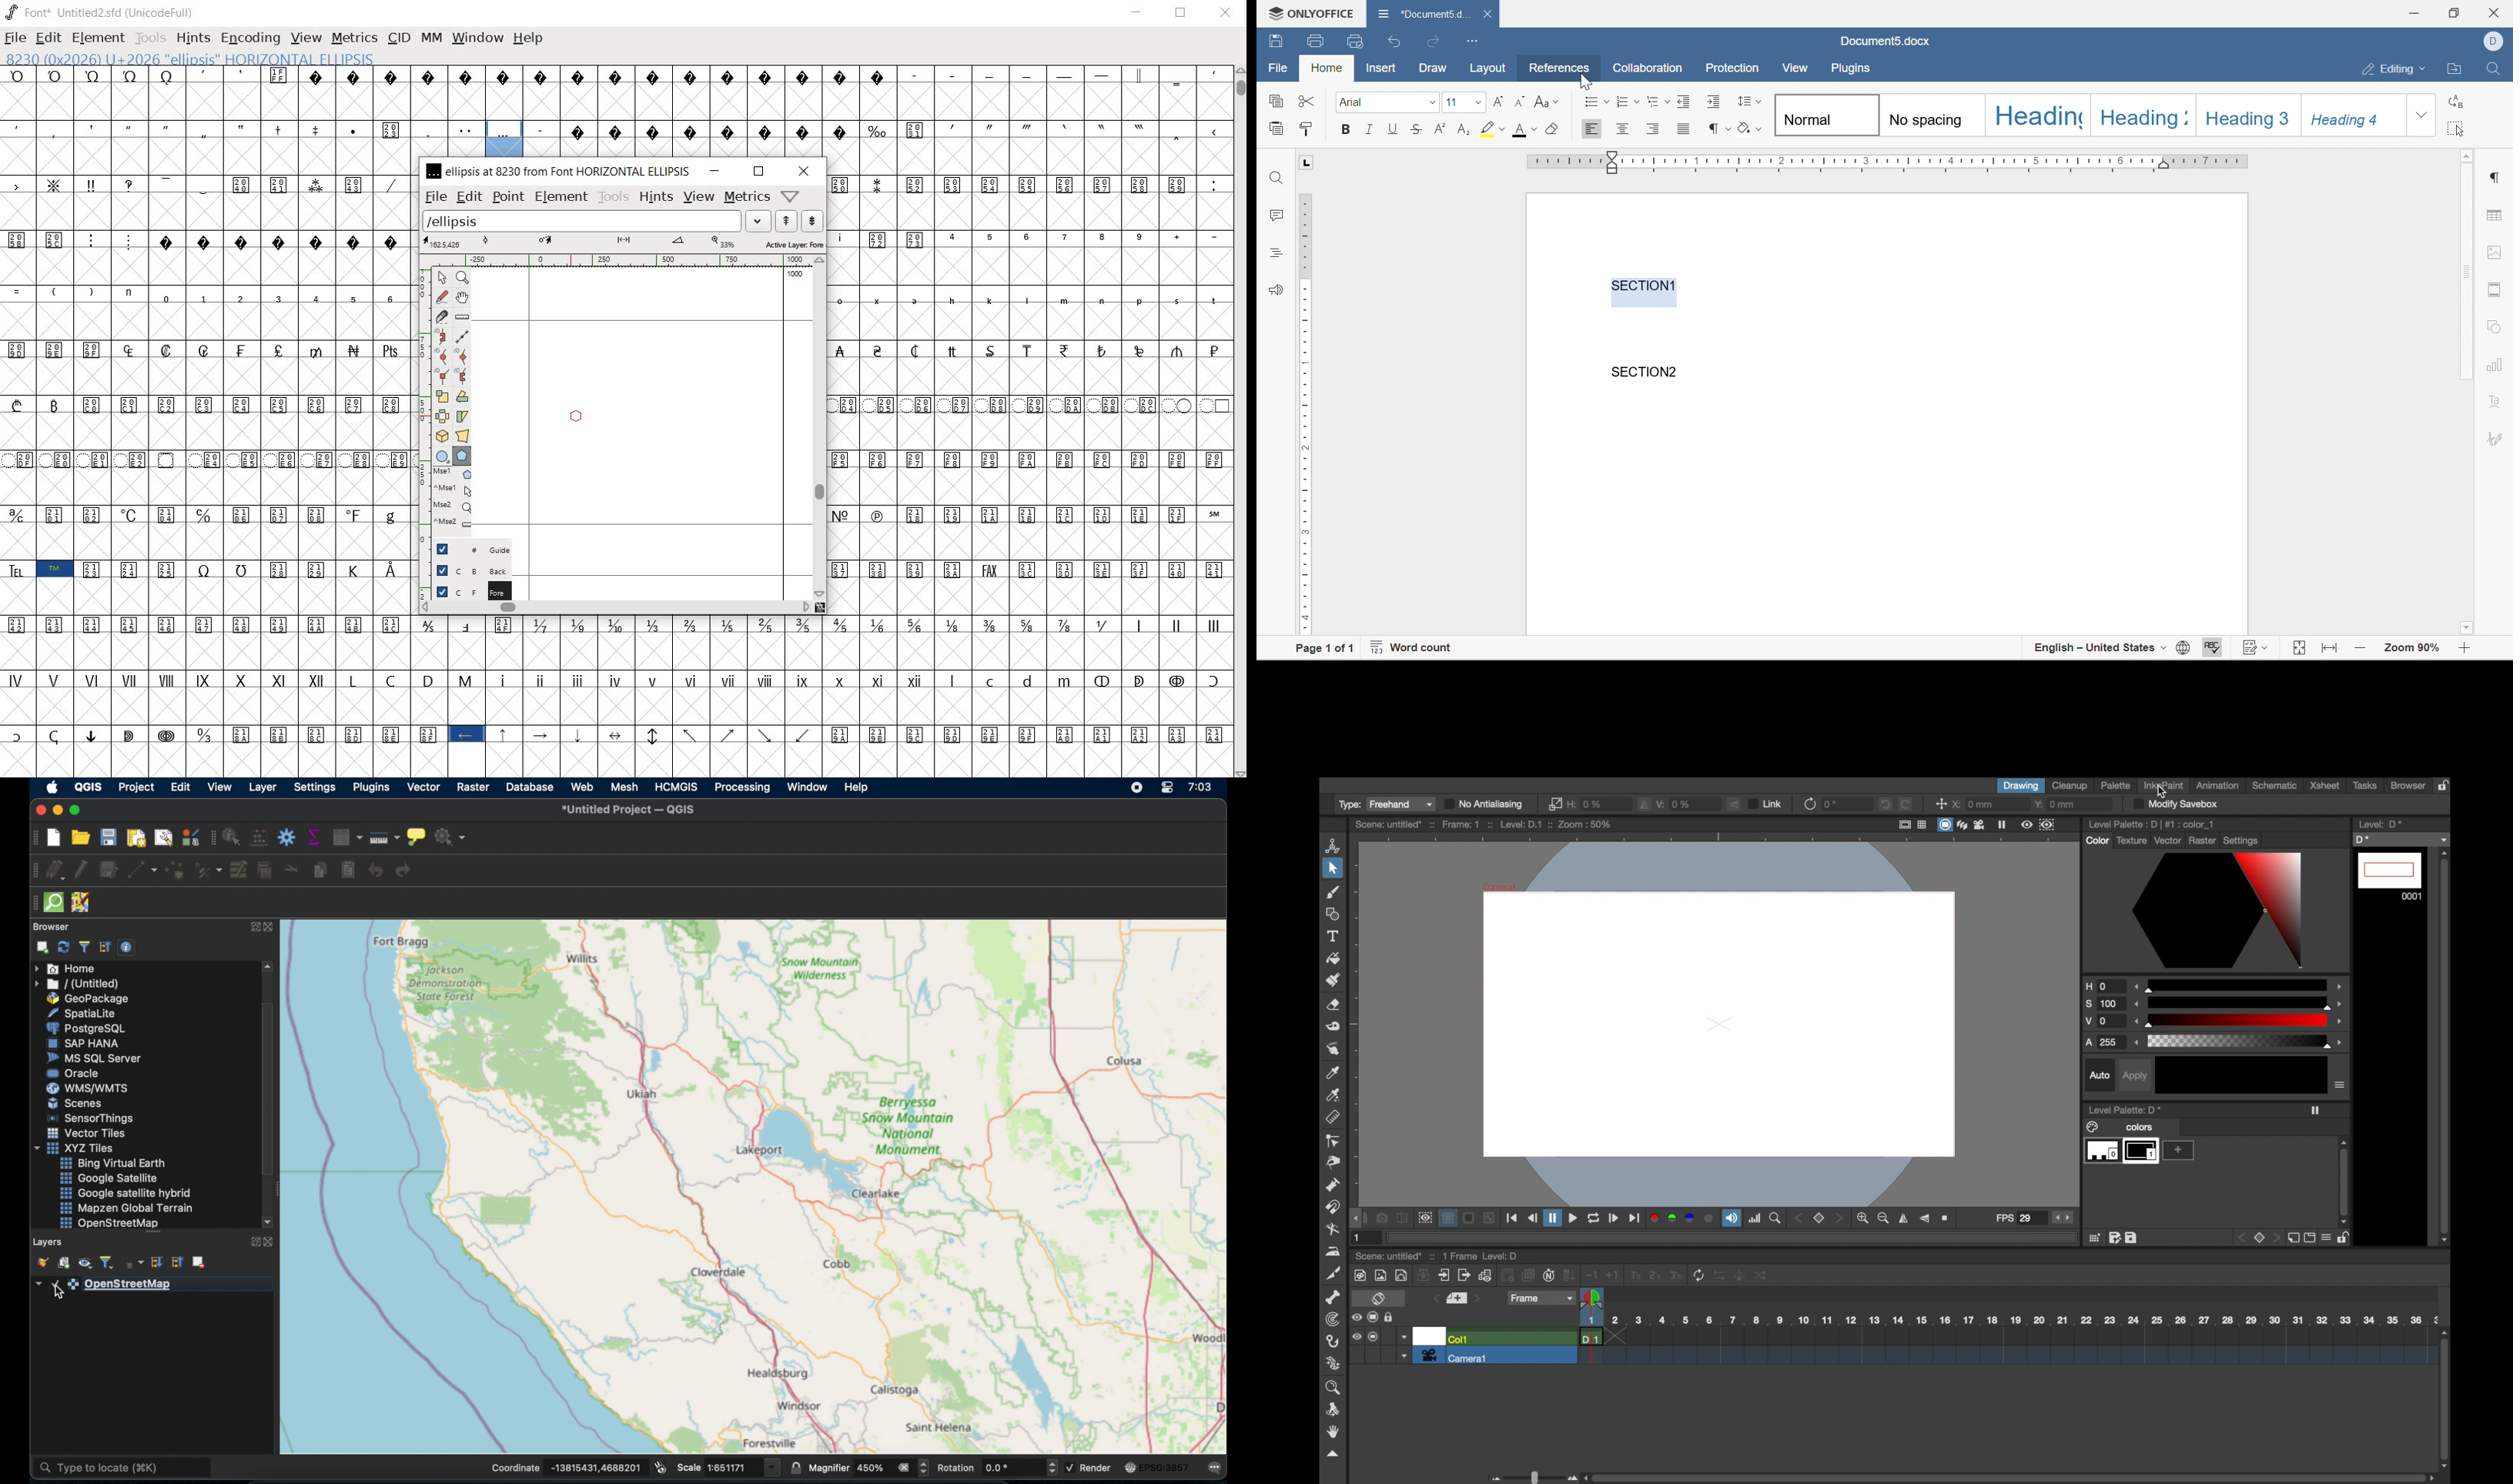 The height and width of the screenshot is (1484, 2520). I want to click on vector tiles, so click(86, 1133).